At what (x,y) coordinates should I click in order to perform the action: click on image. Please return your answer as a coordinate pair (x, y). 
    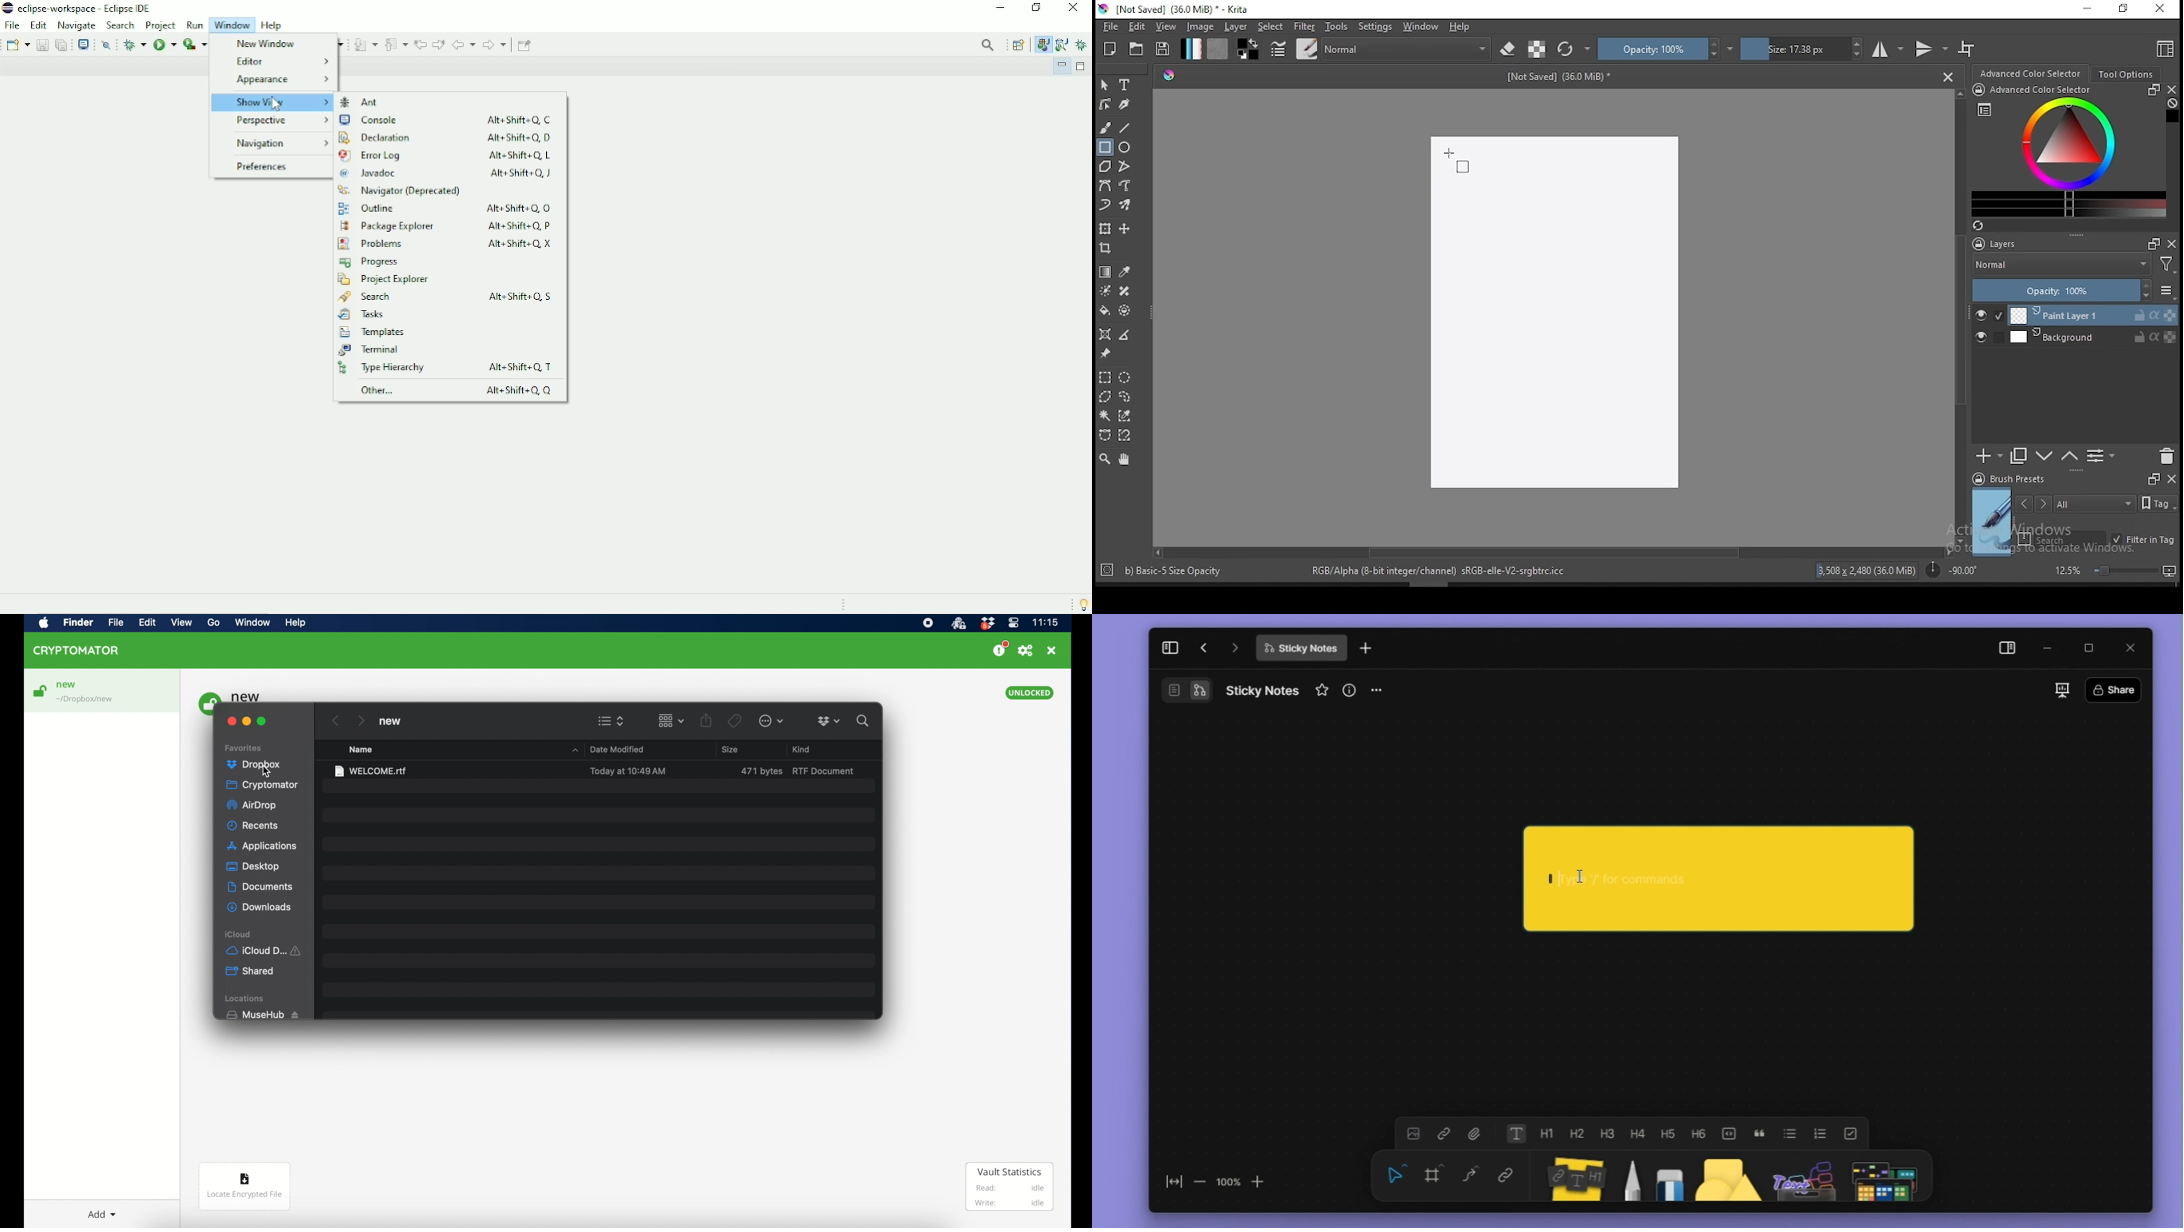
    Looking at the image, I should click on (1415, 1134).